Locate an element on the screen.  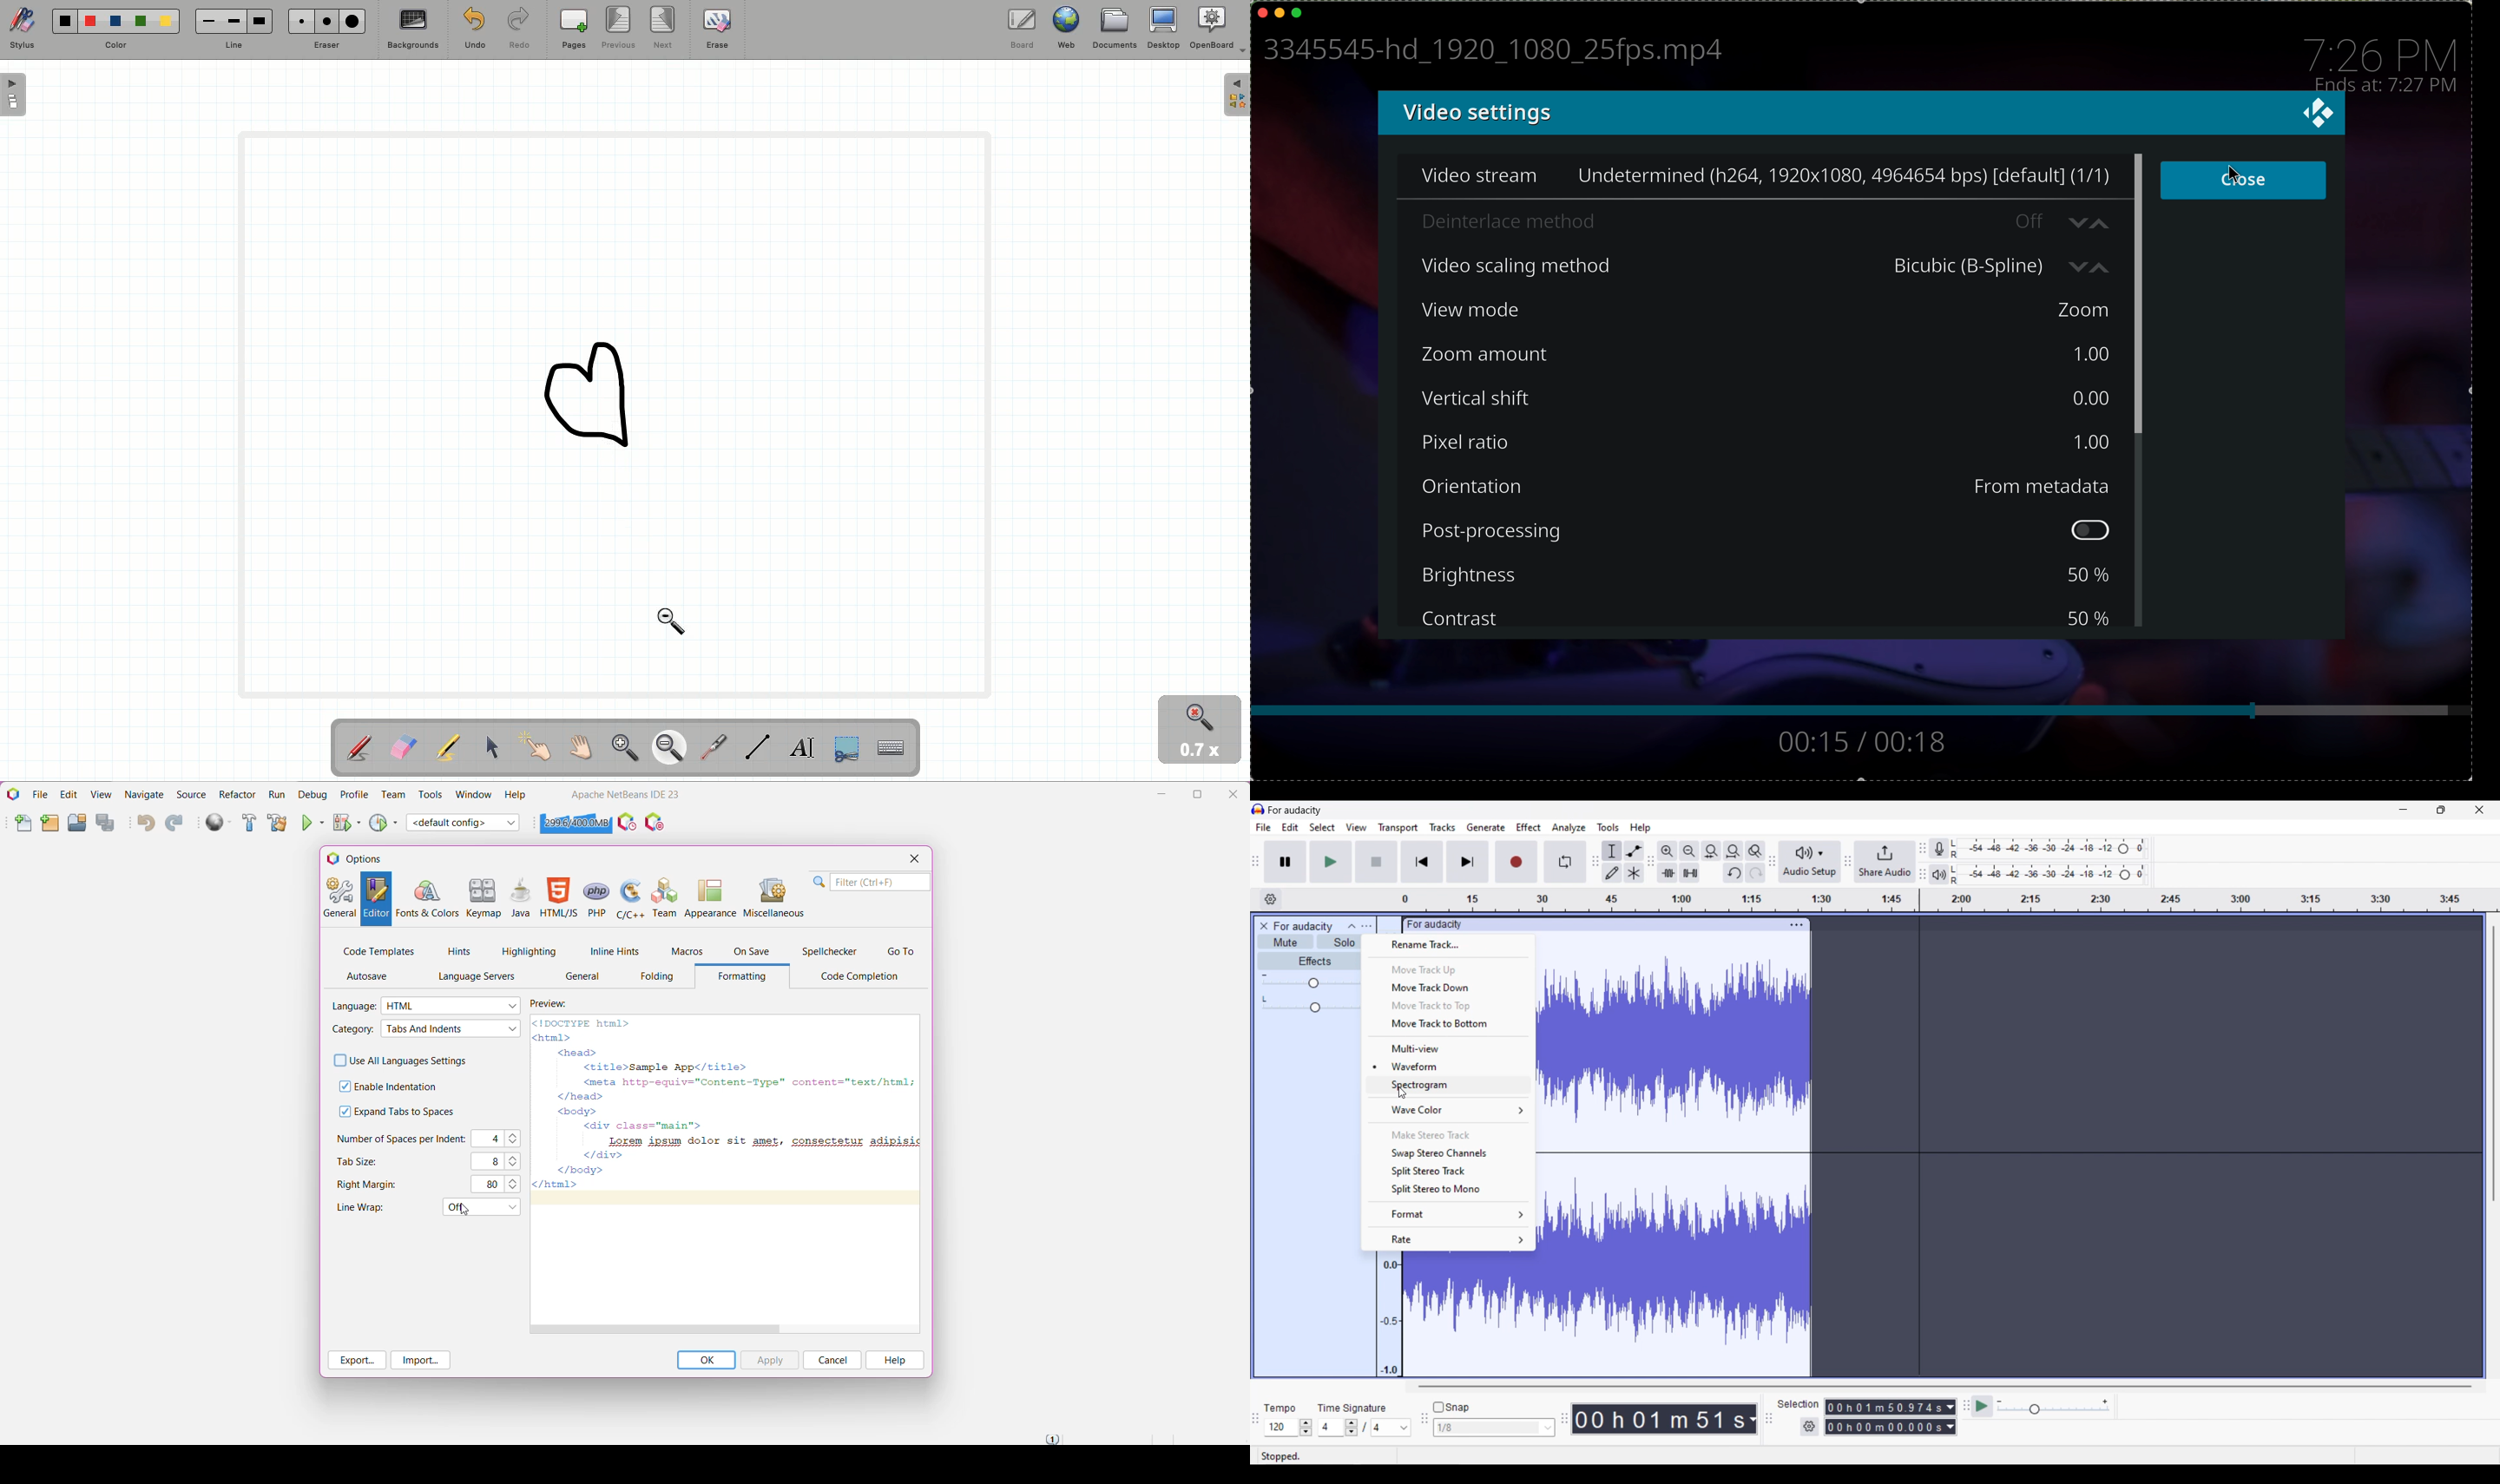
Deinterlace method is located at coordinates (1537, 223).